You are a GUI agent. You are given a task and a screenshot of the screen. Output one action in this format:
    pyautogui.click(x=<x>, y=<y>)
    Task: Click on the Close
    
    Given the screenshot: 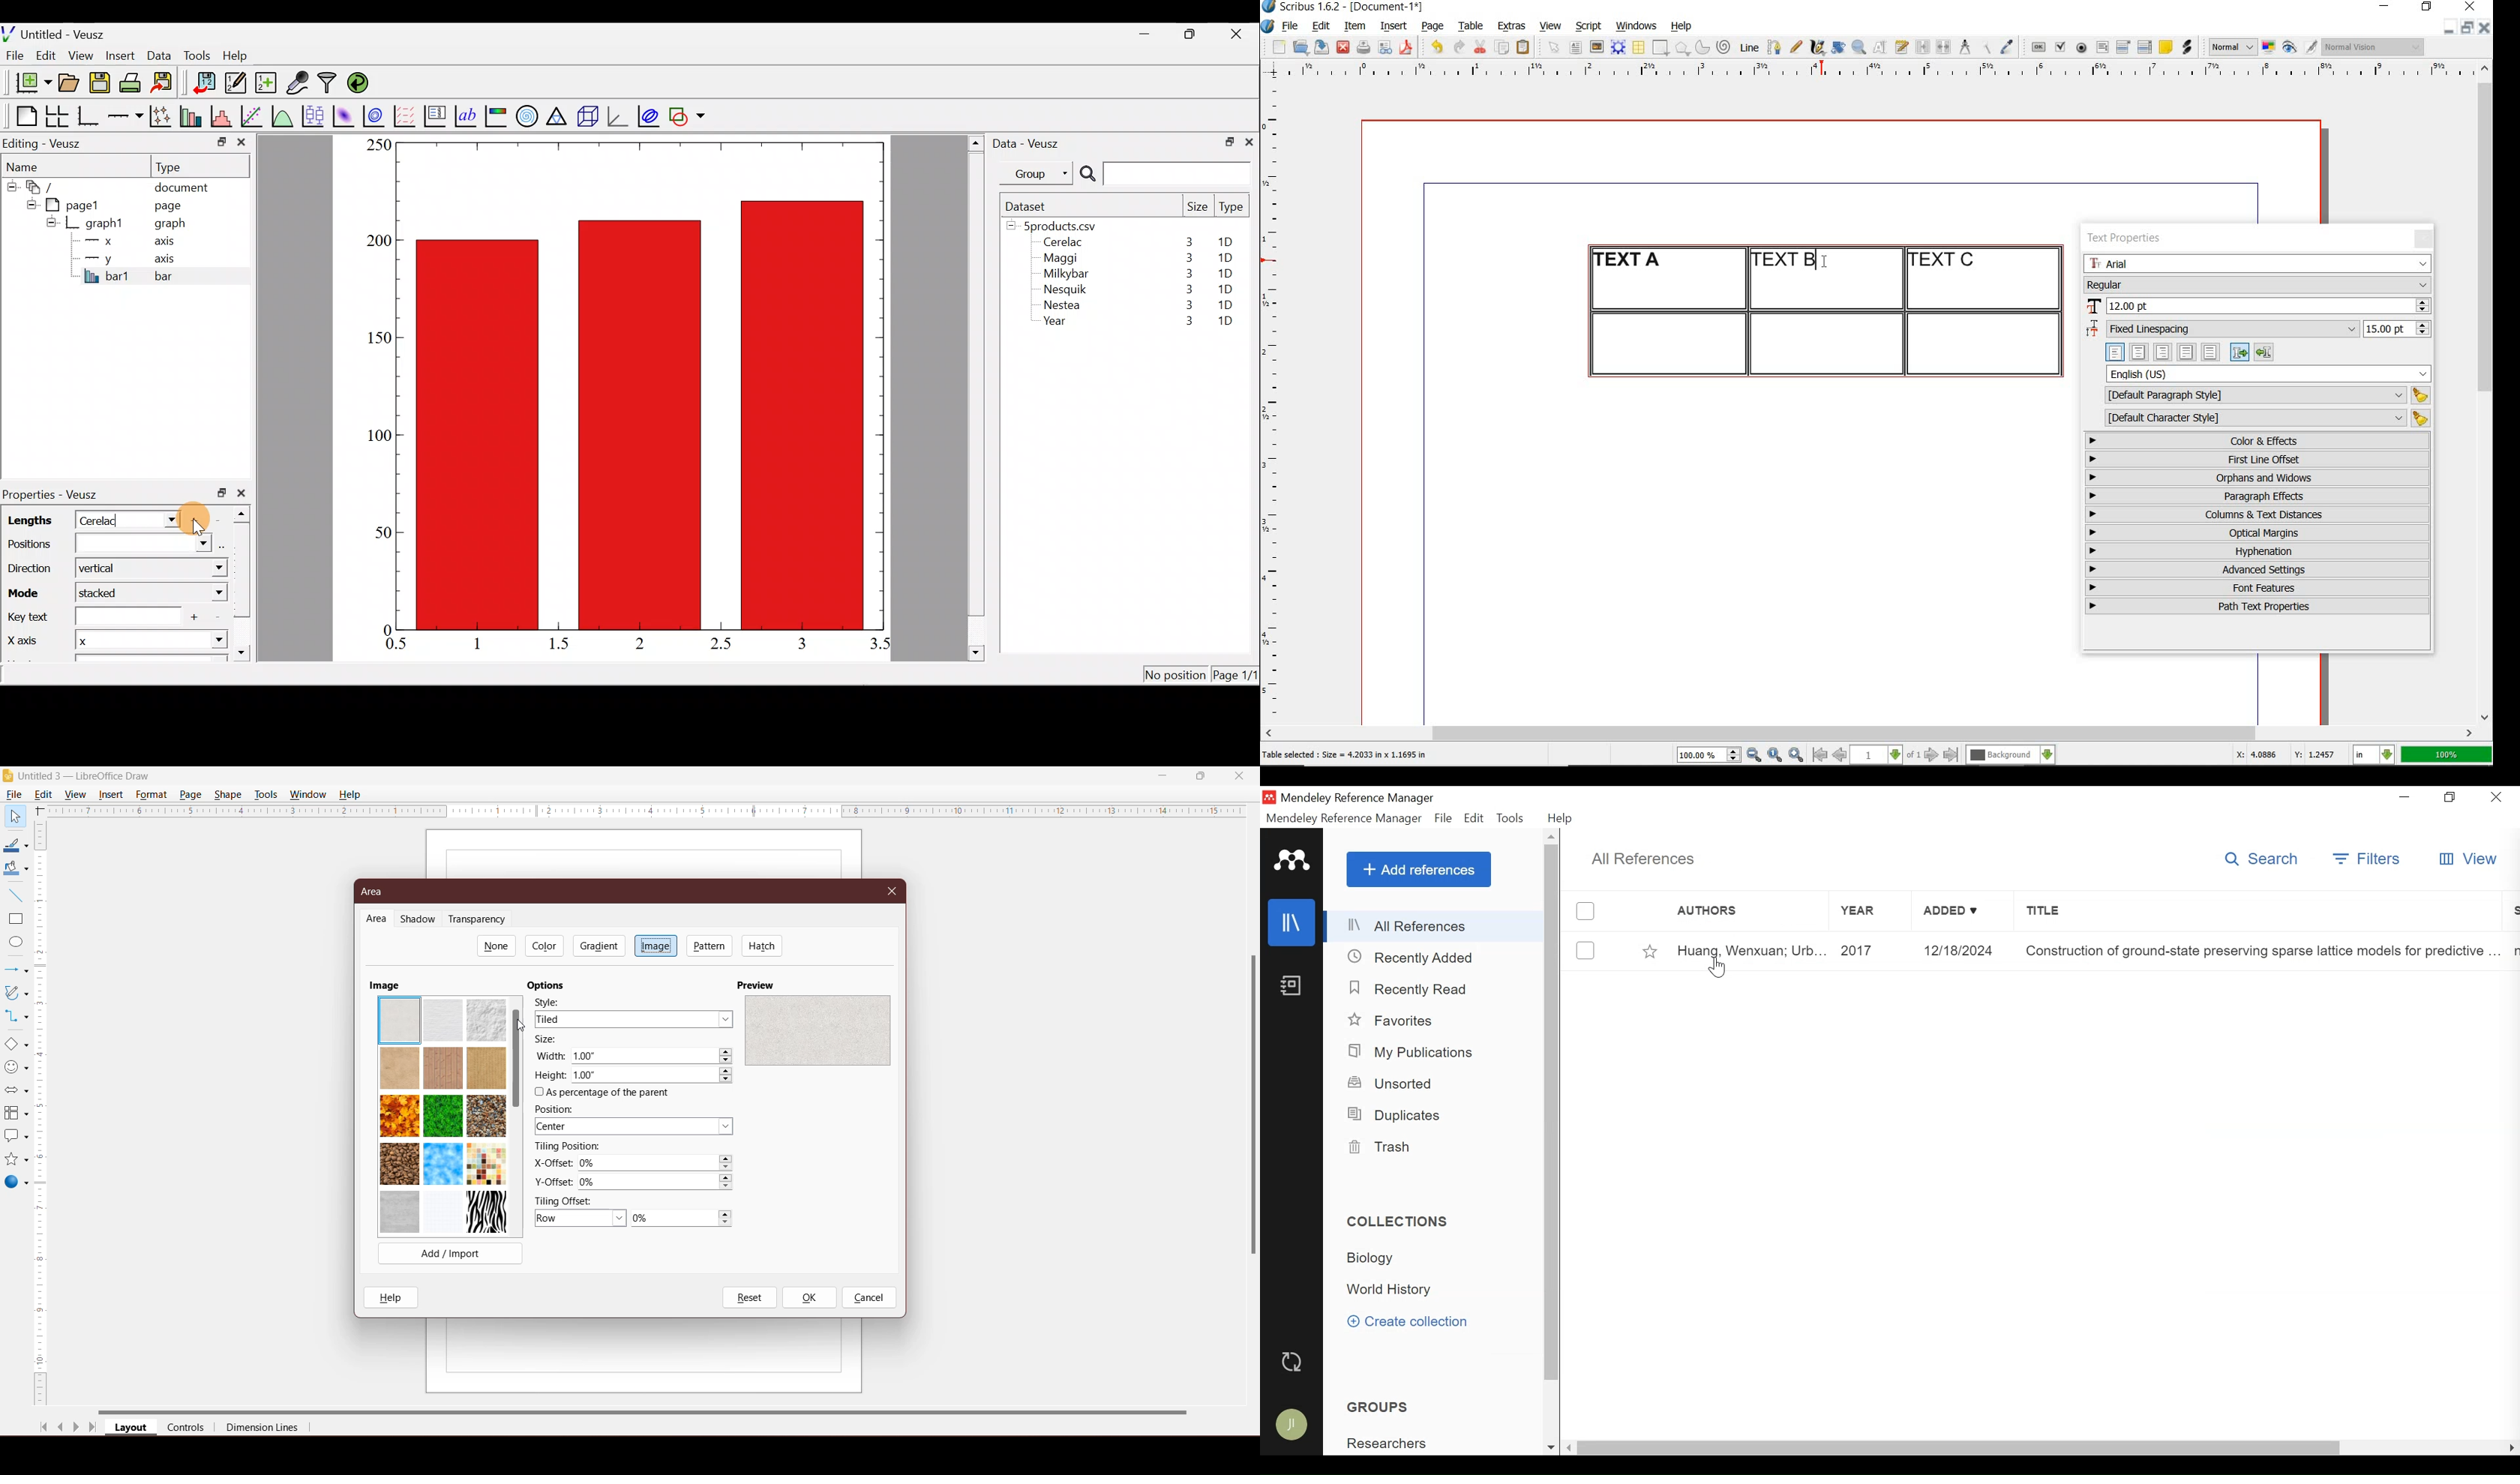 What is the action you would take?
    pyautogui.click(x=892, y=890)
    